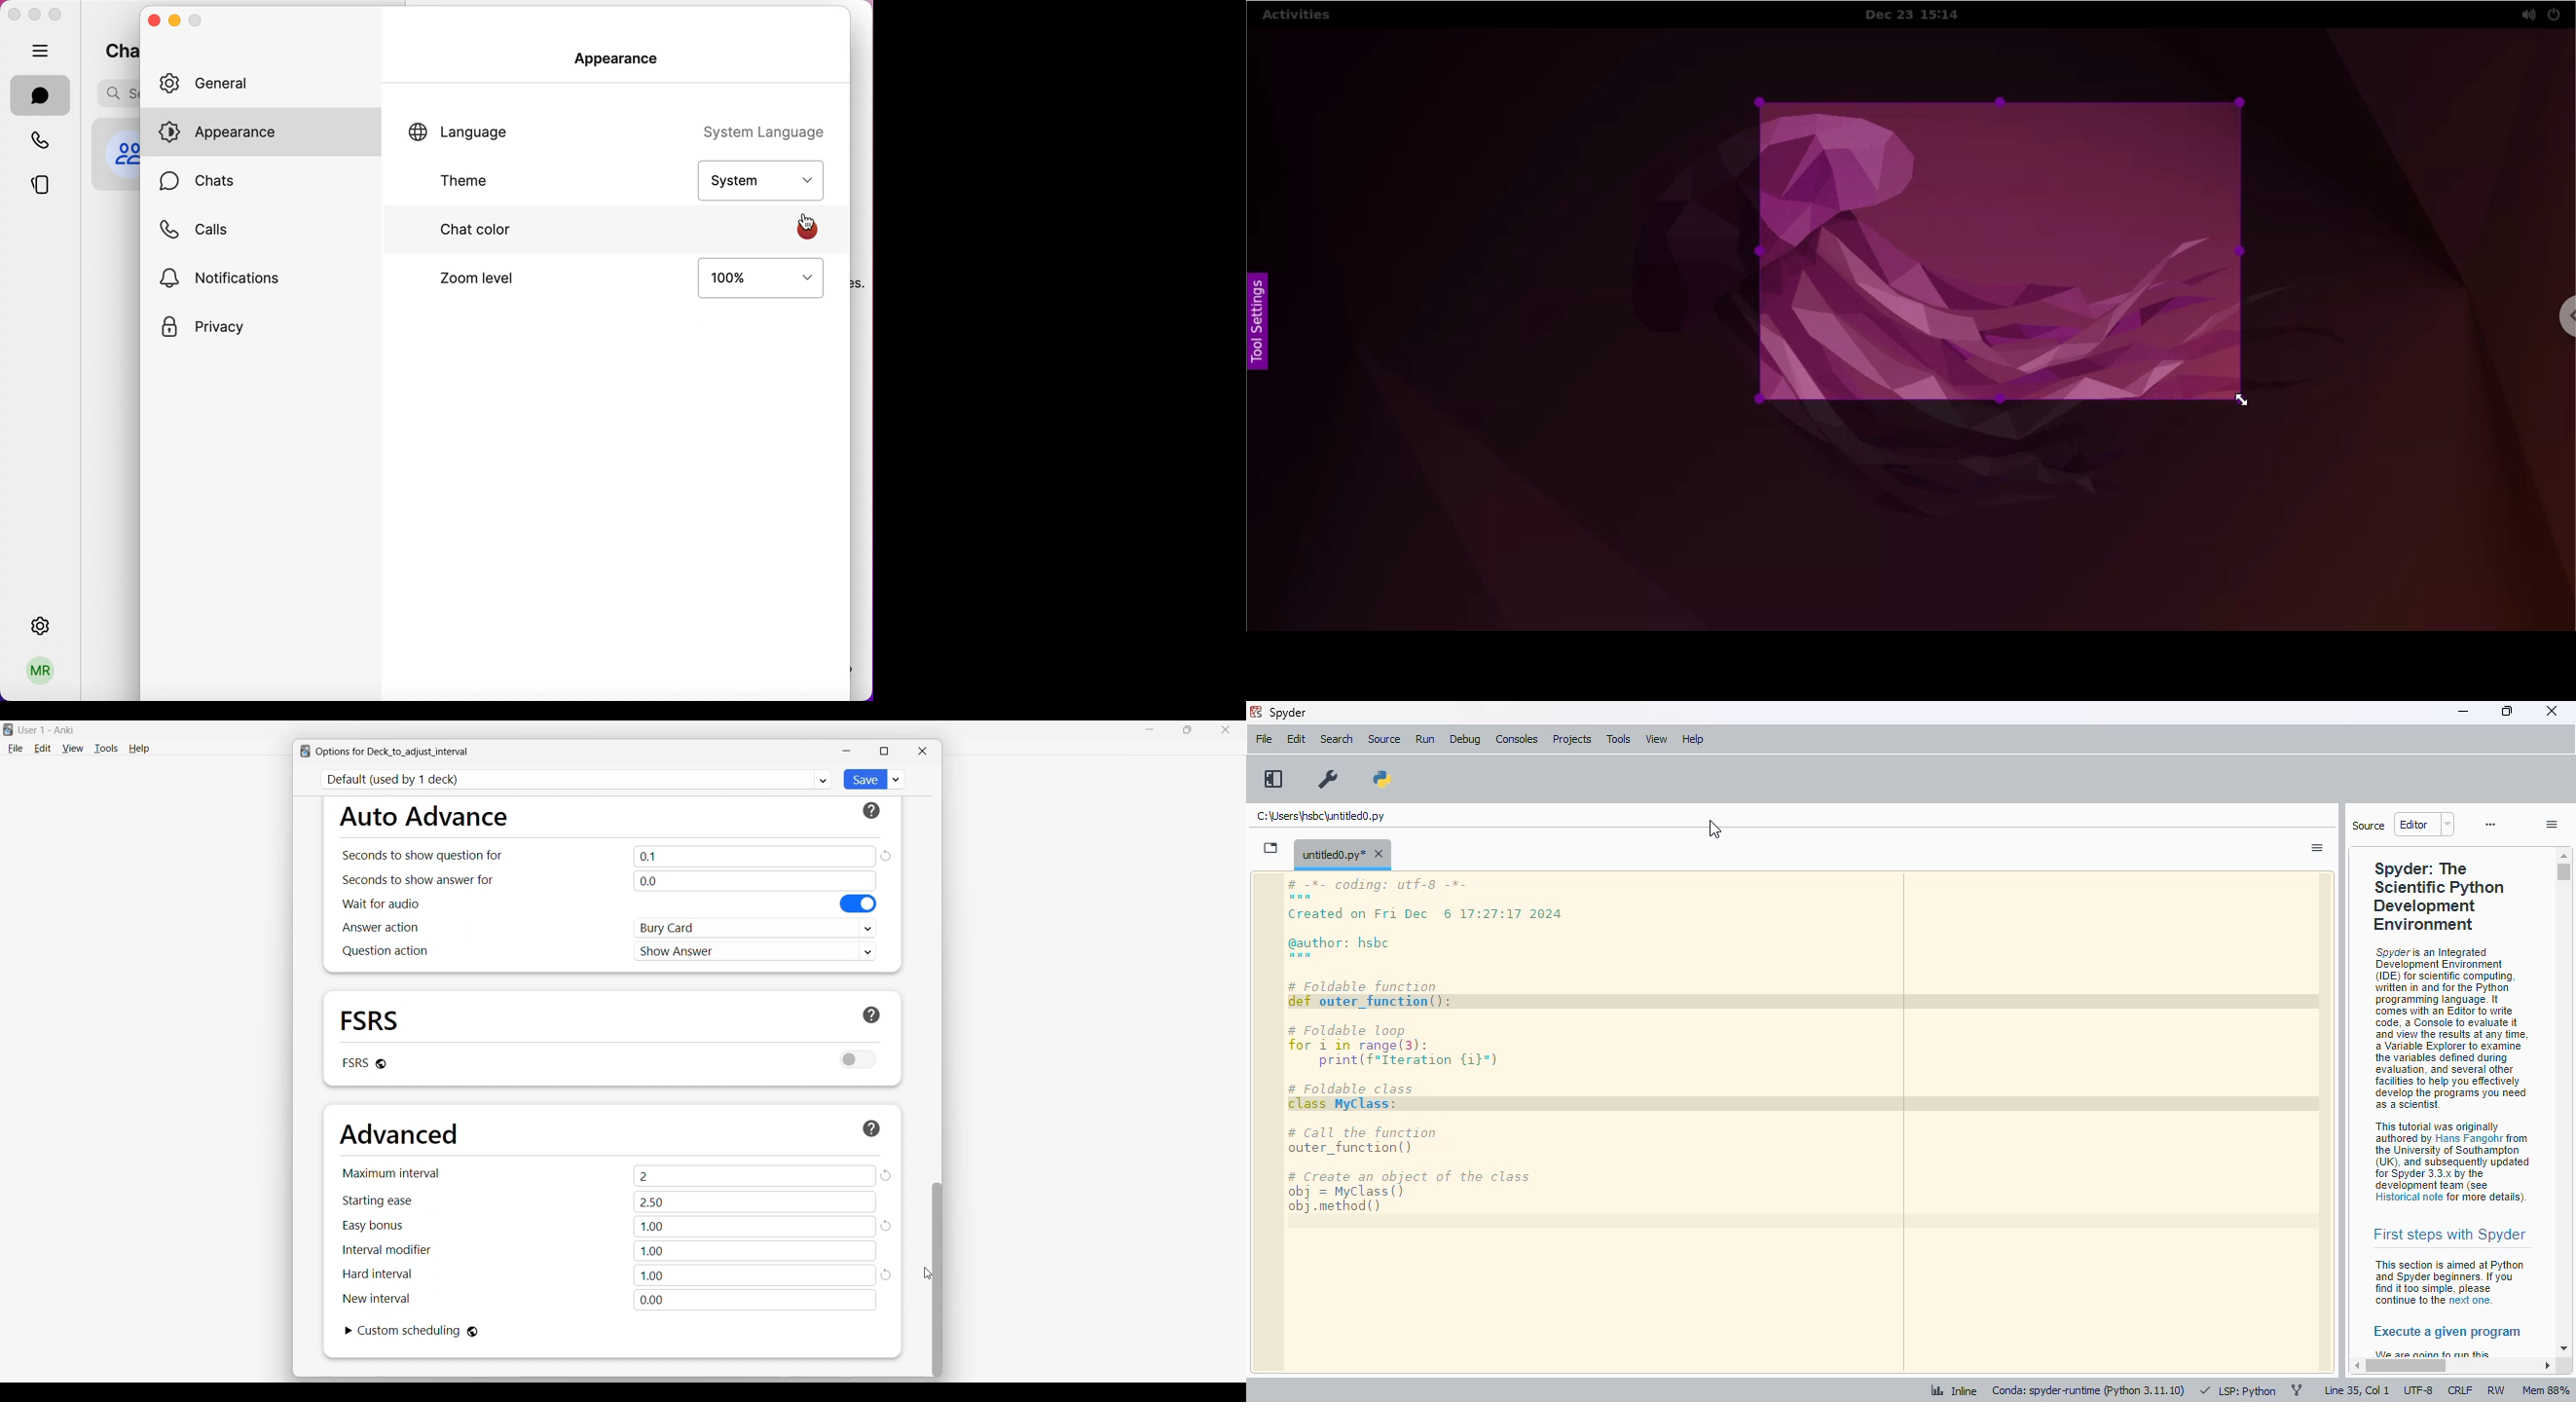 Image resolution: width=2576 pixels, height=1428 pixels. Describe the element at coordinates (885, 855) in the screenshot. I see `reload` at that location.